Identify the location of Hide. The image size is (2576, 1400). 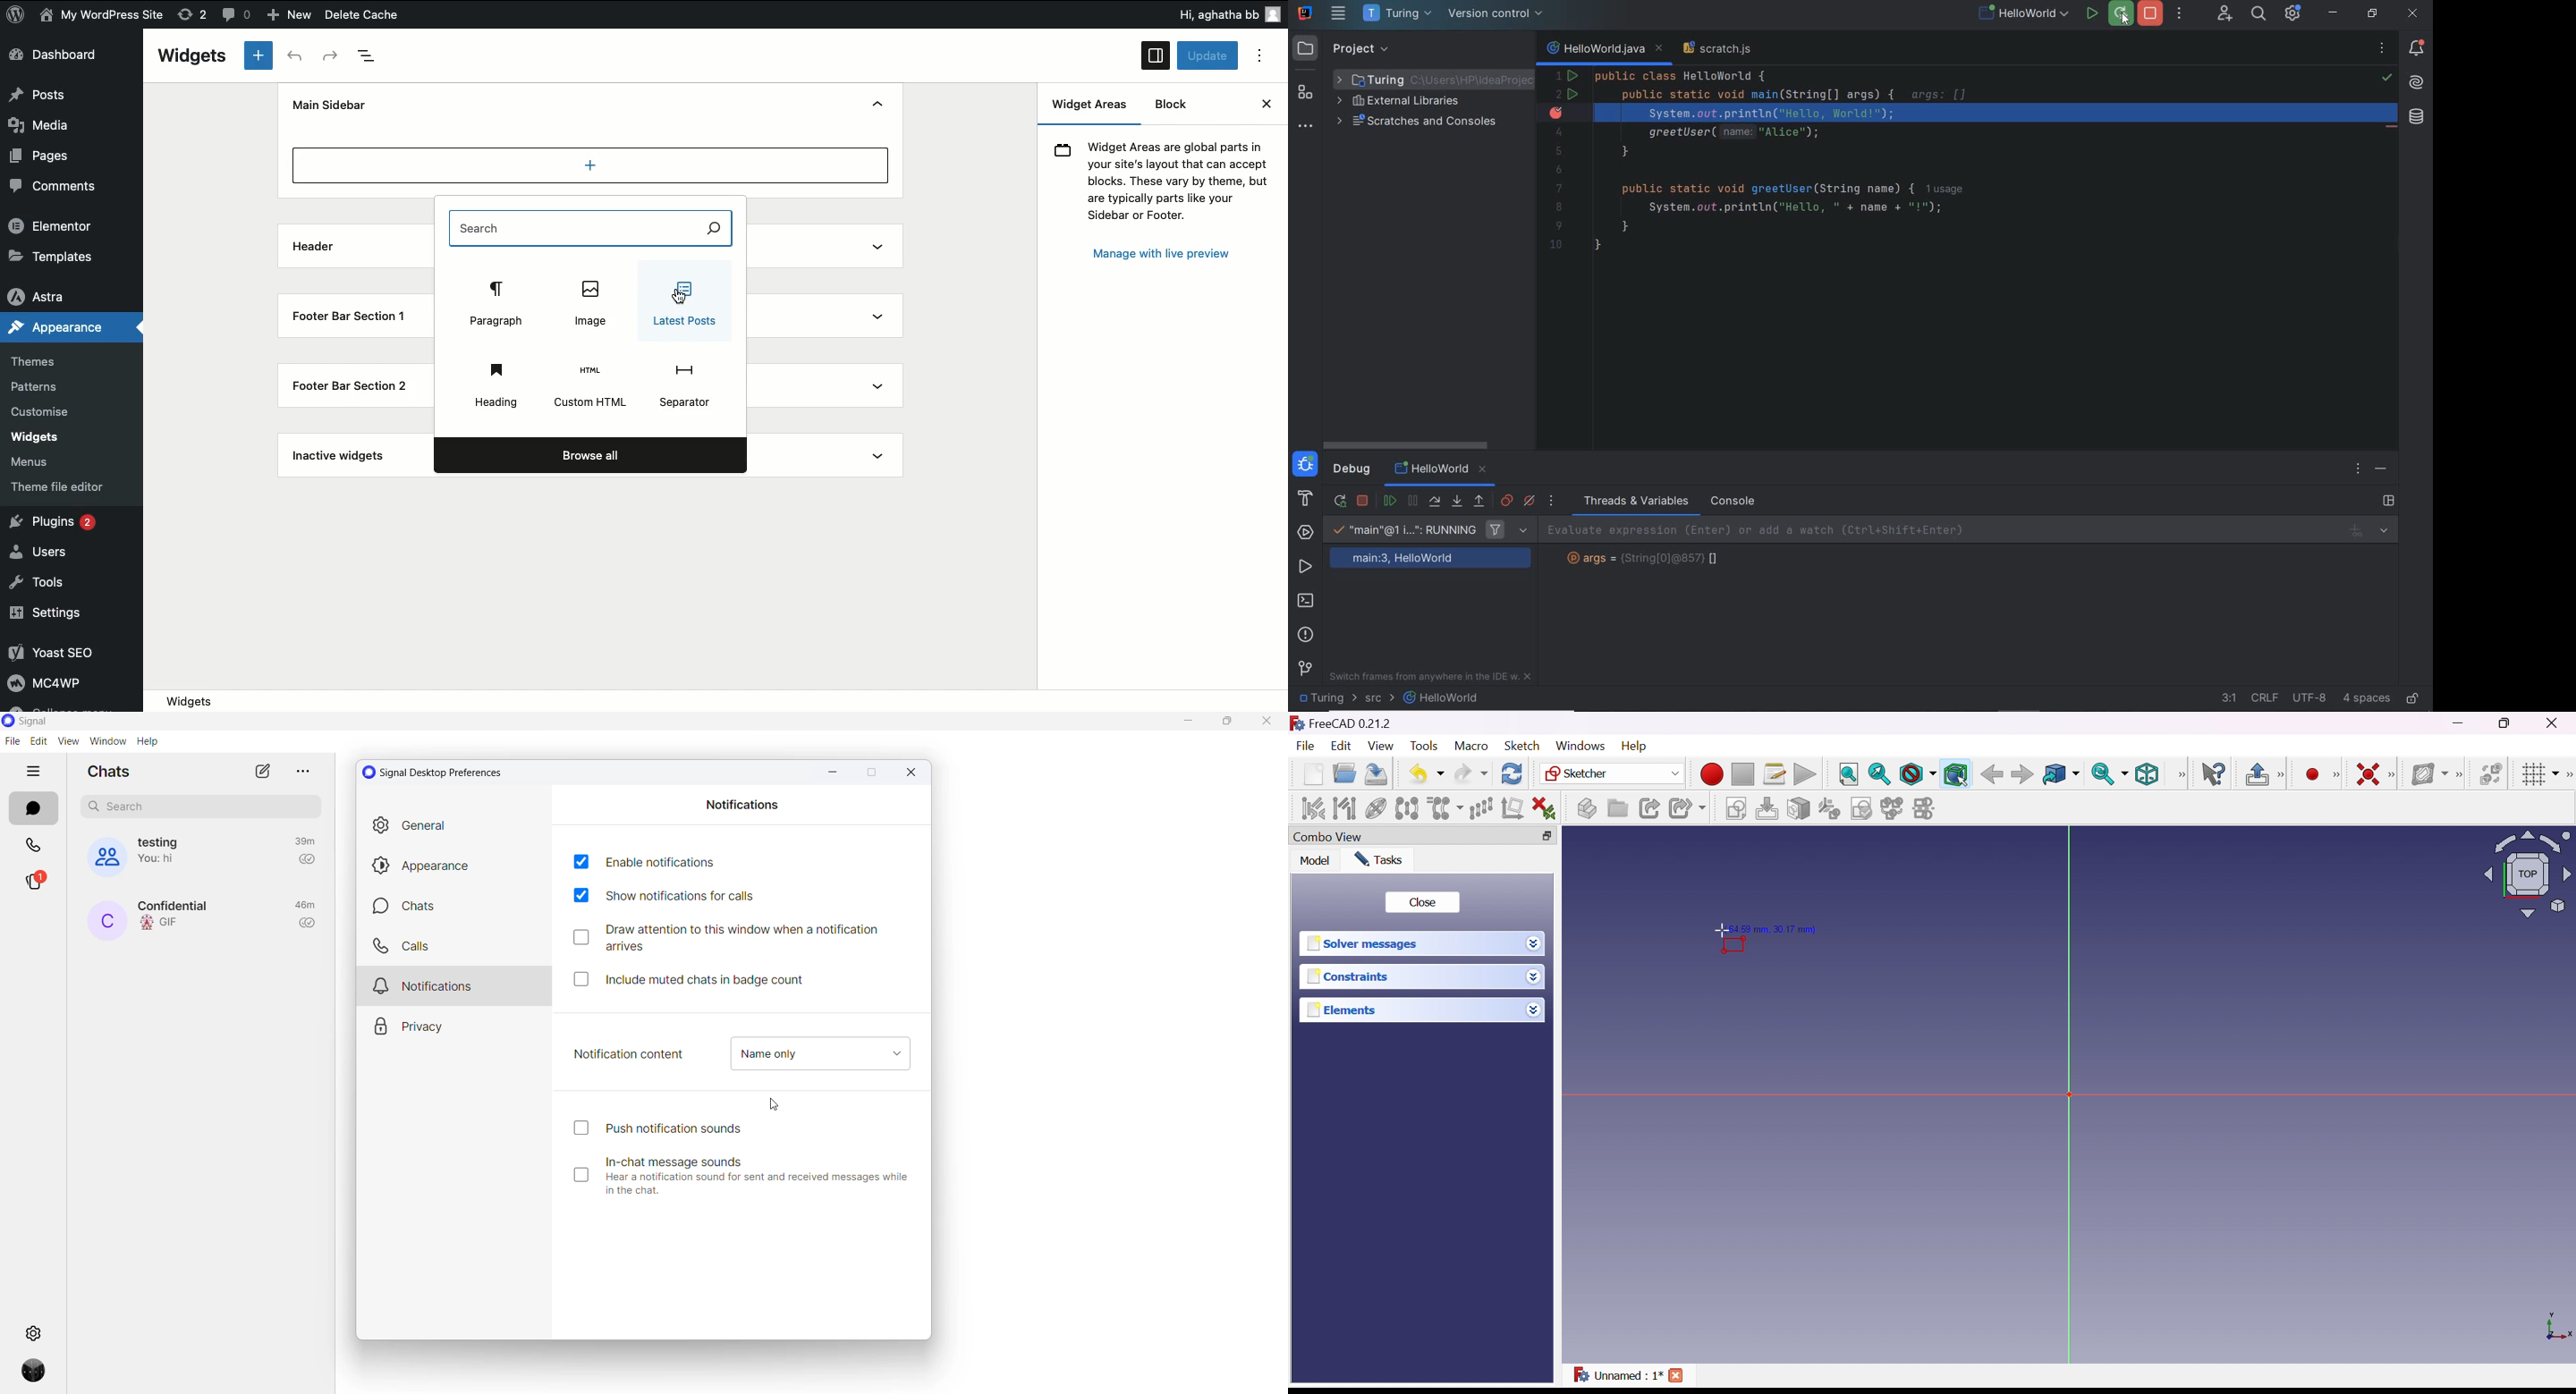
(877, 104).